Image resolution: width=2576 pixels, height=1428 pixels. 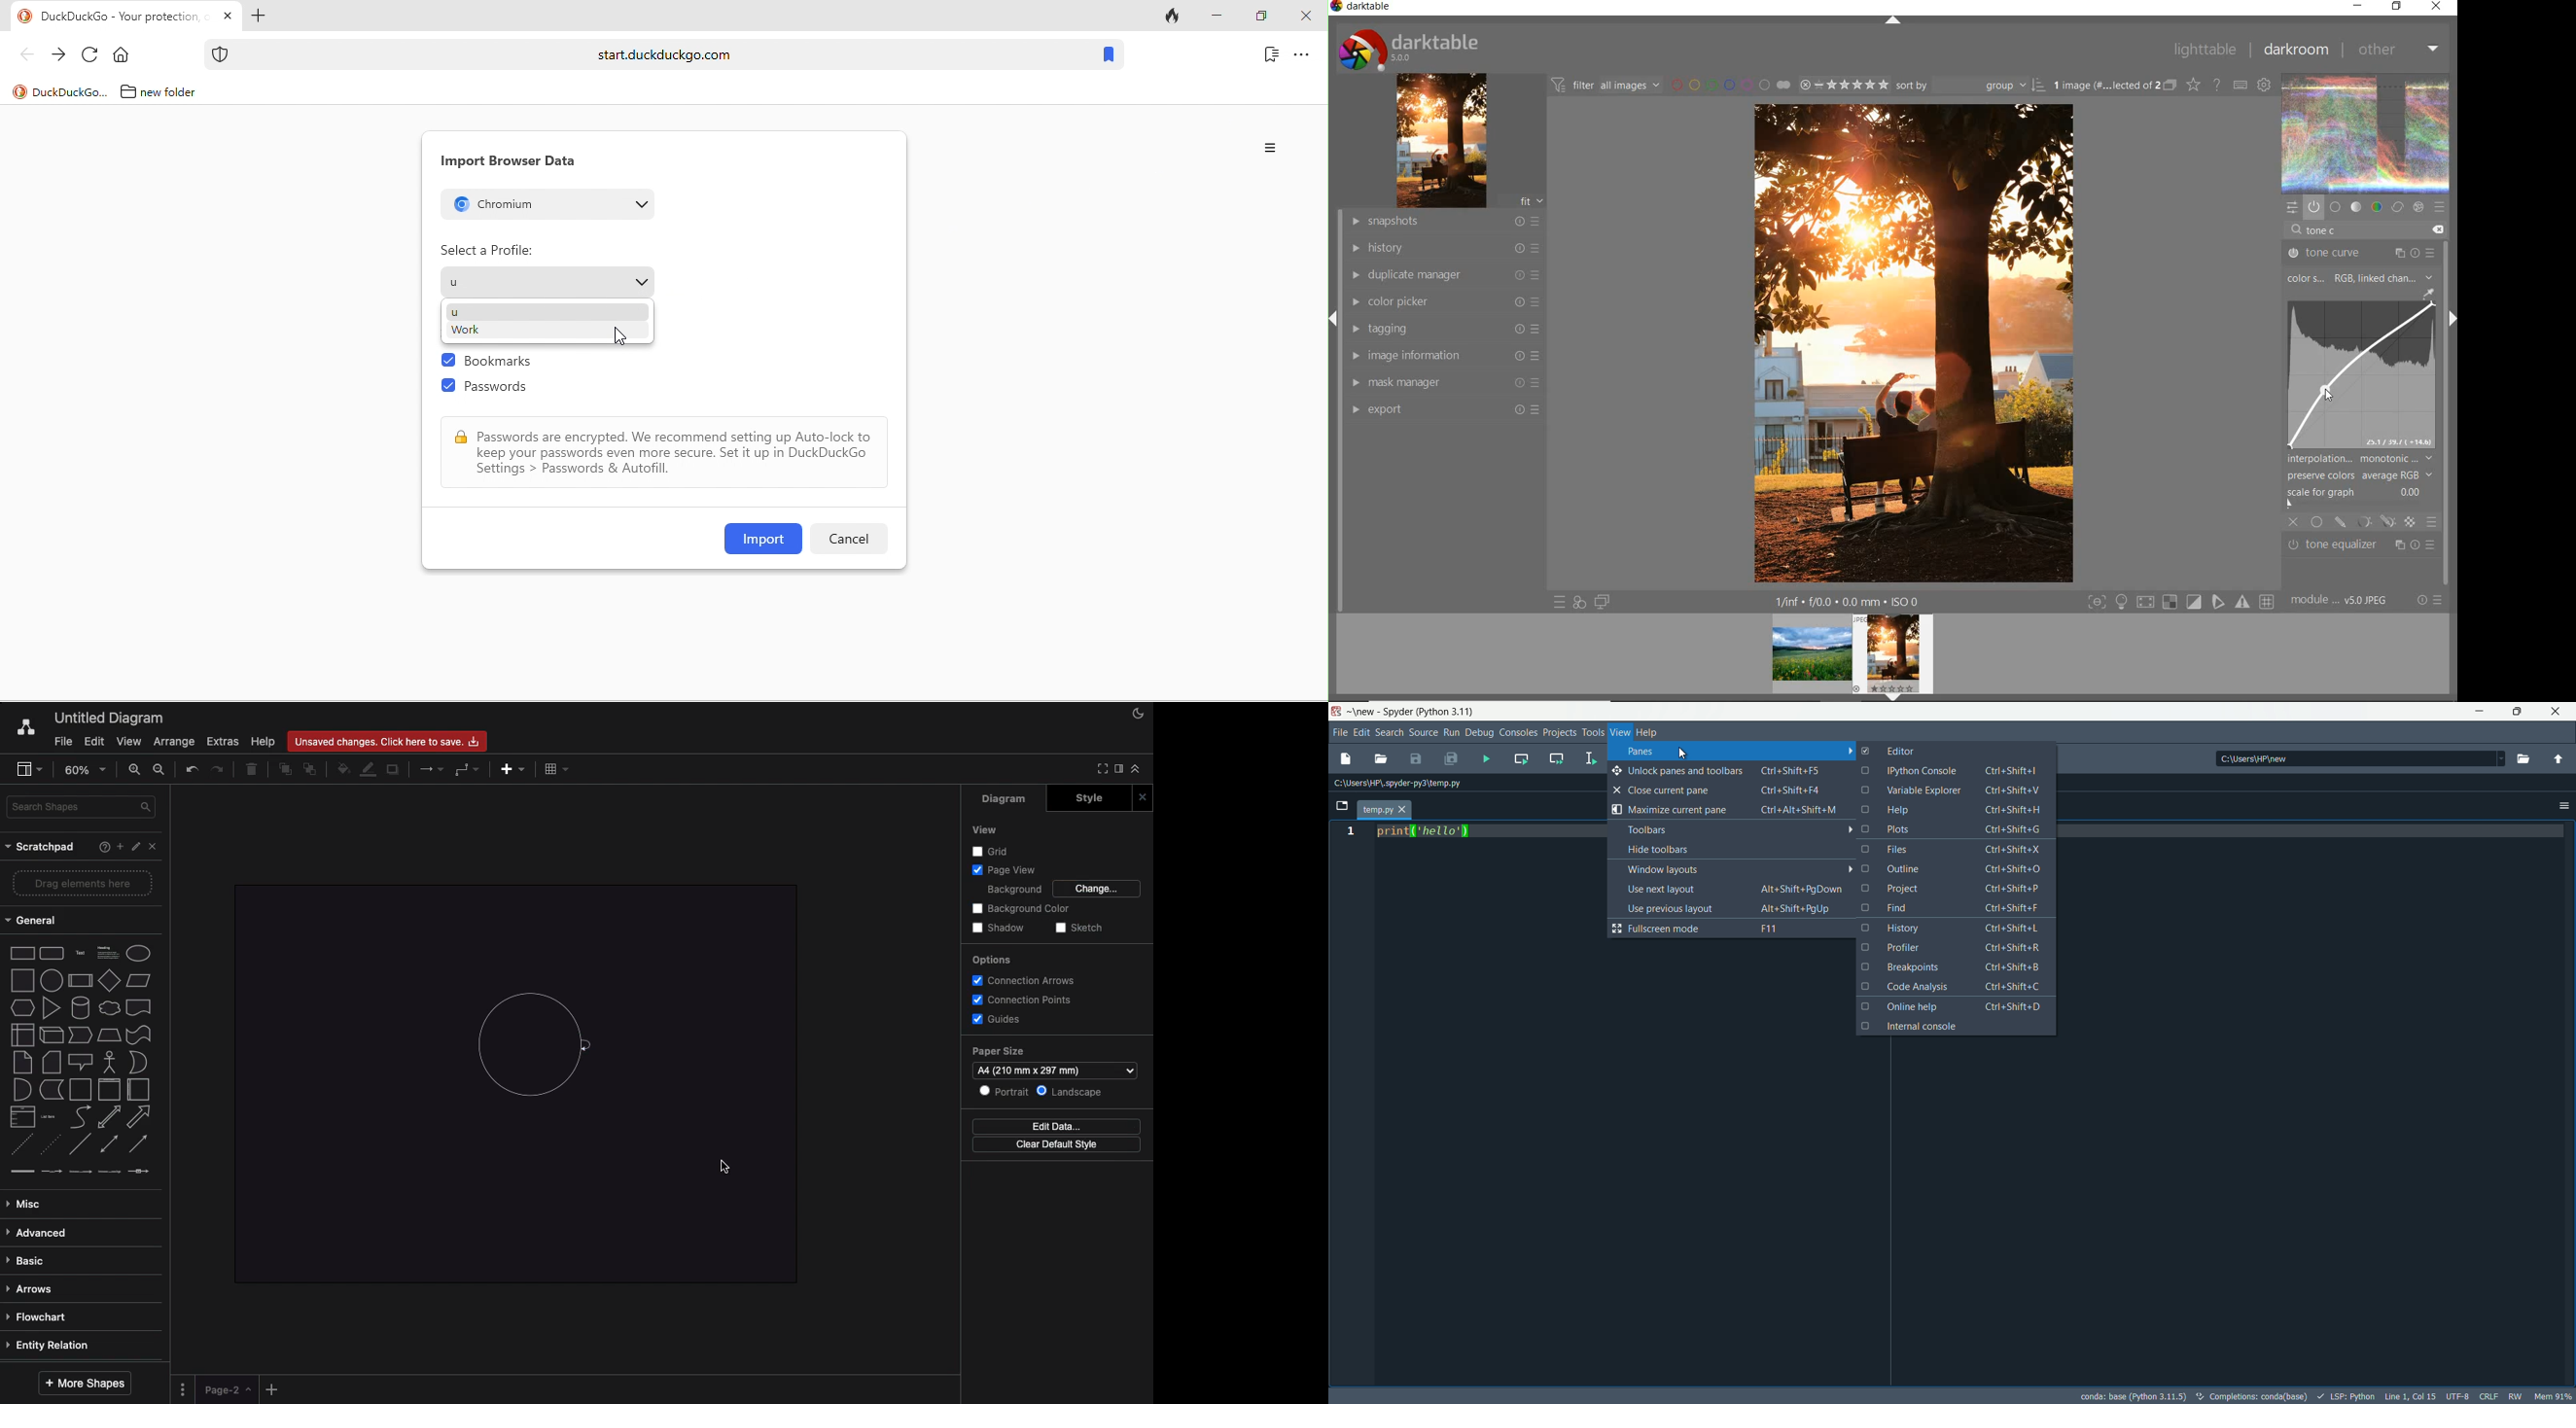 I want to click on image information, so click(x=1443, y=355).